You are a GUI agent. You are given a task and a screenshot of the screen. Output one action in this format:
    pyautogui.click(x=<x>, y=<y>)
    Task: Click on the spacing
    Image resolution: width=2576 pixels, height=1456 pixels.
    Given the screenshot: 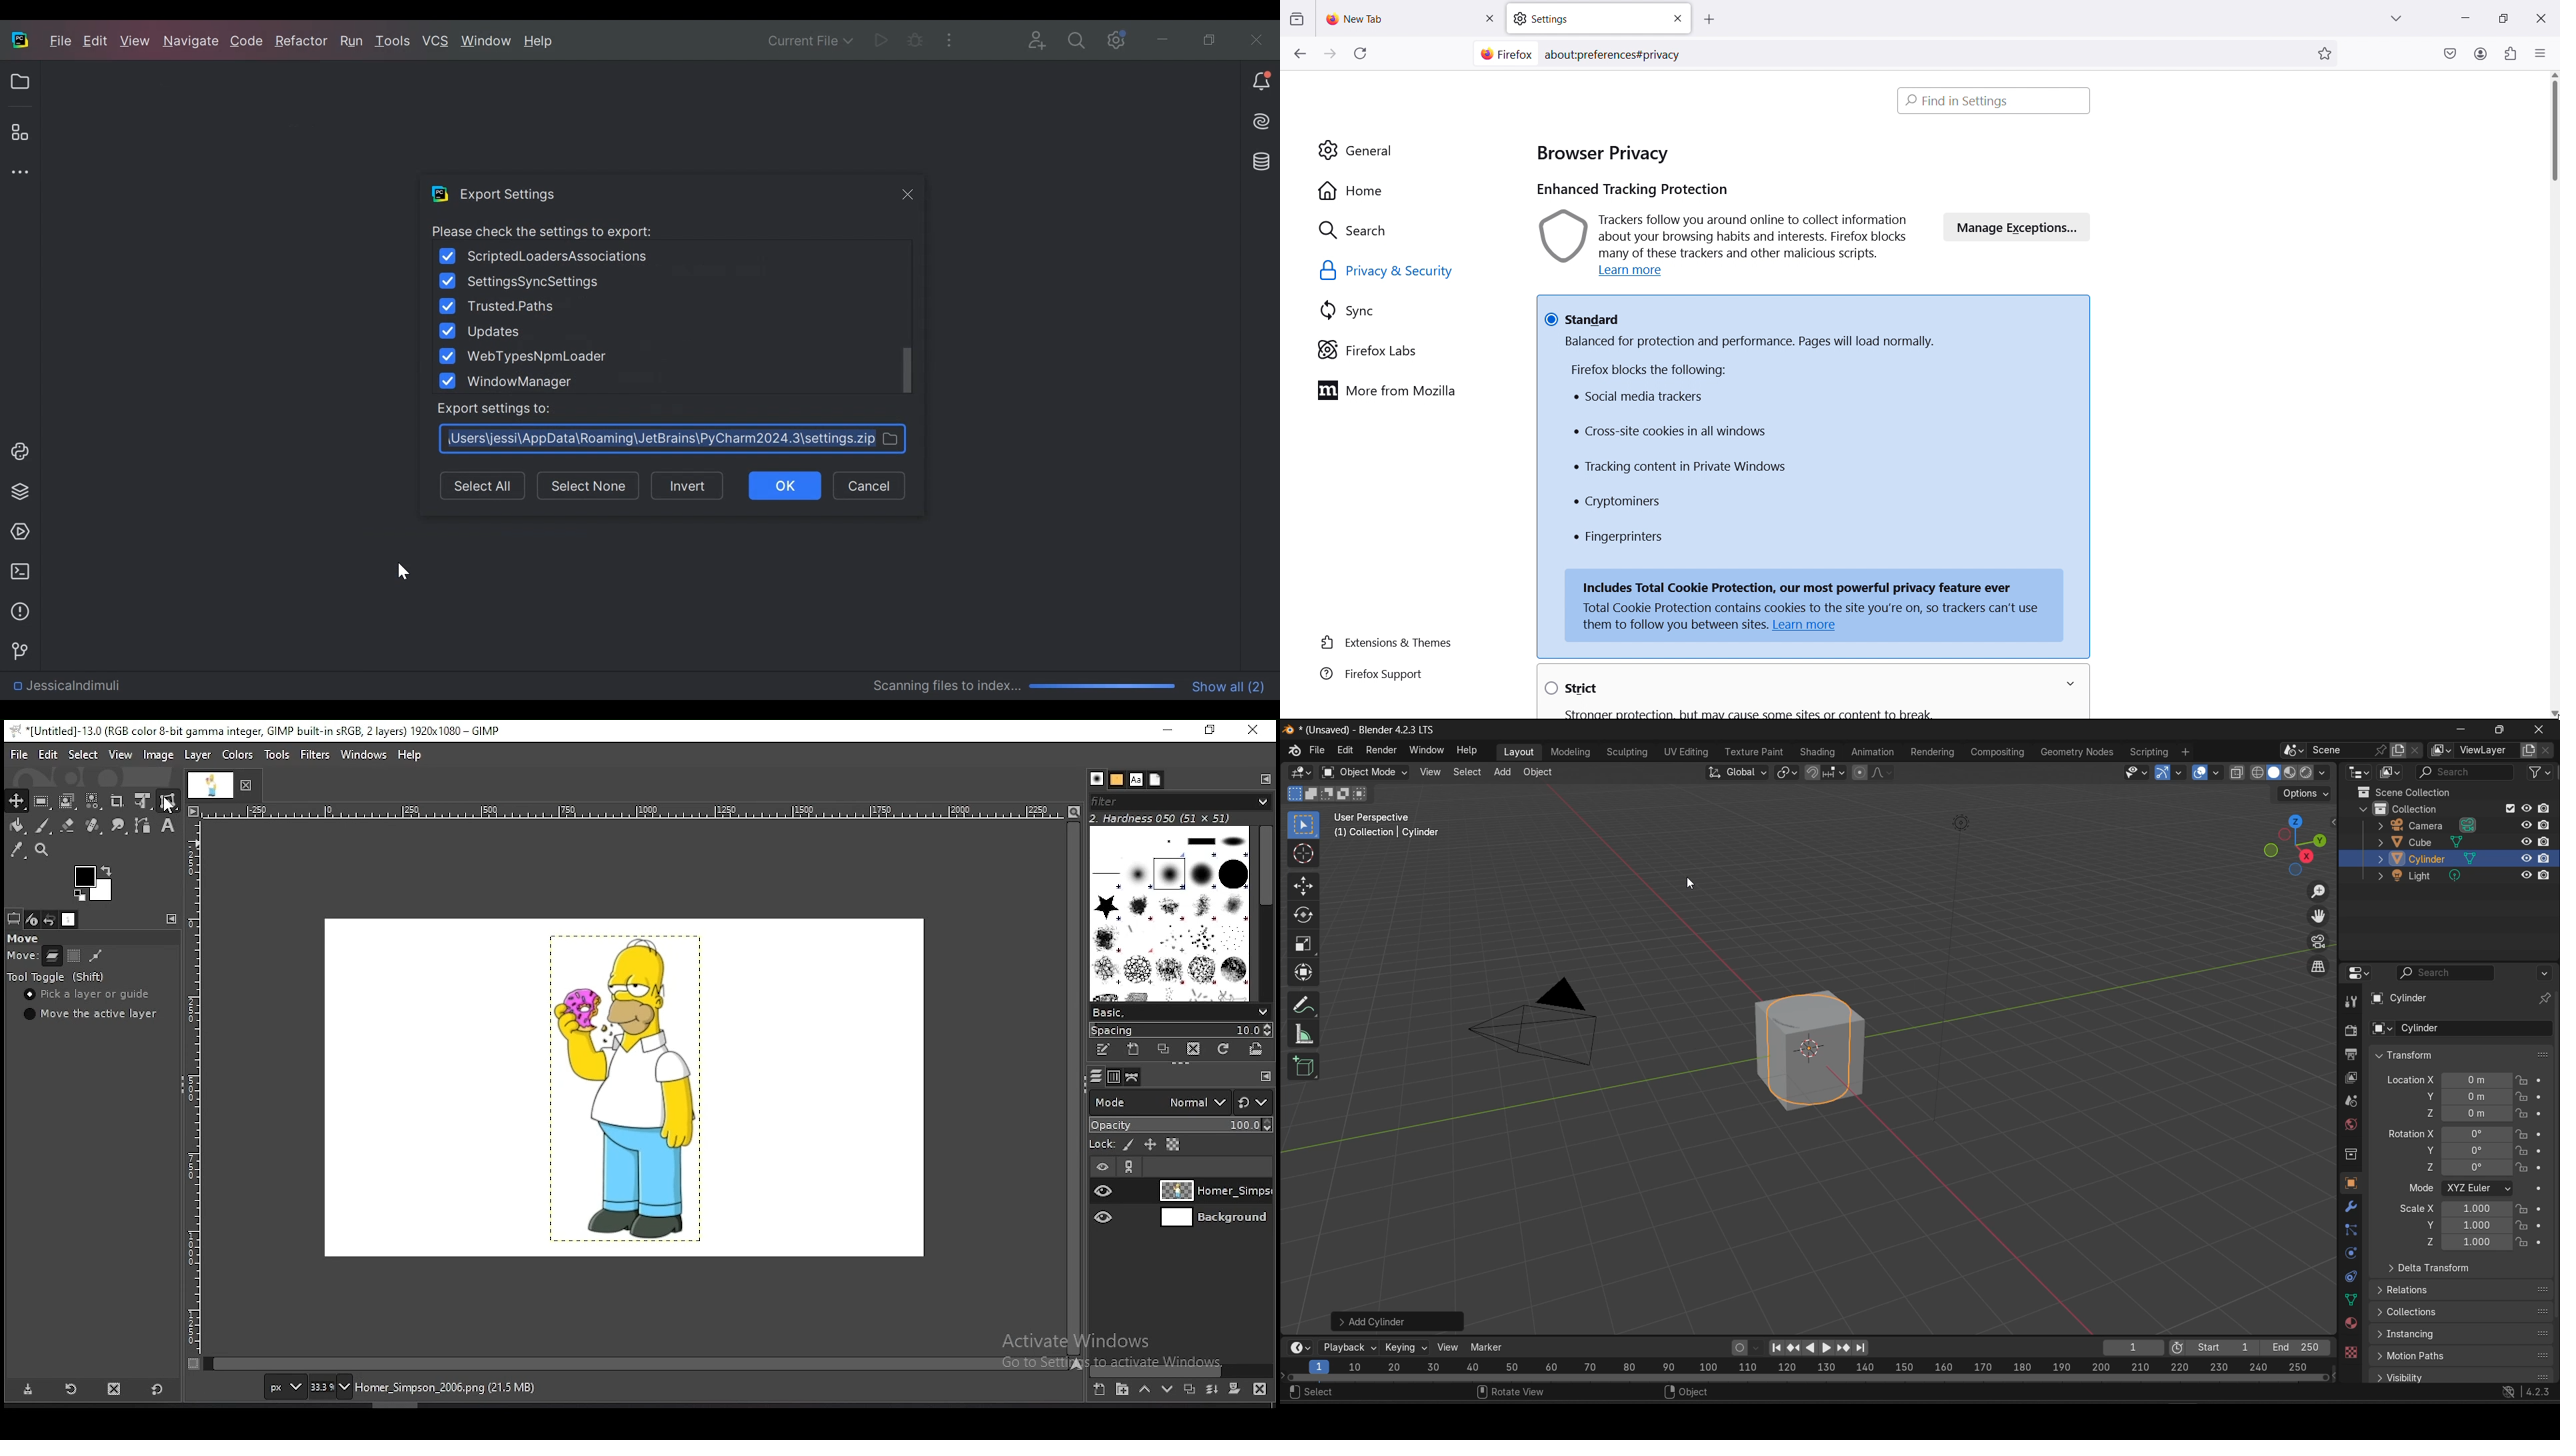 What is the action you would take?
    pyautogui.click(x=1180, y=1029)
    